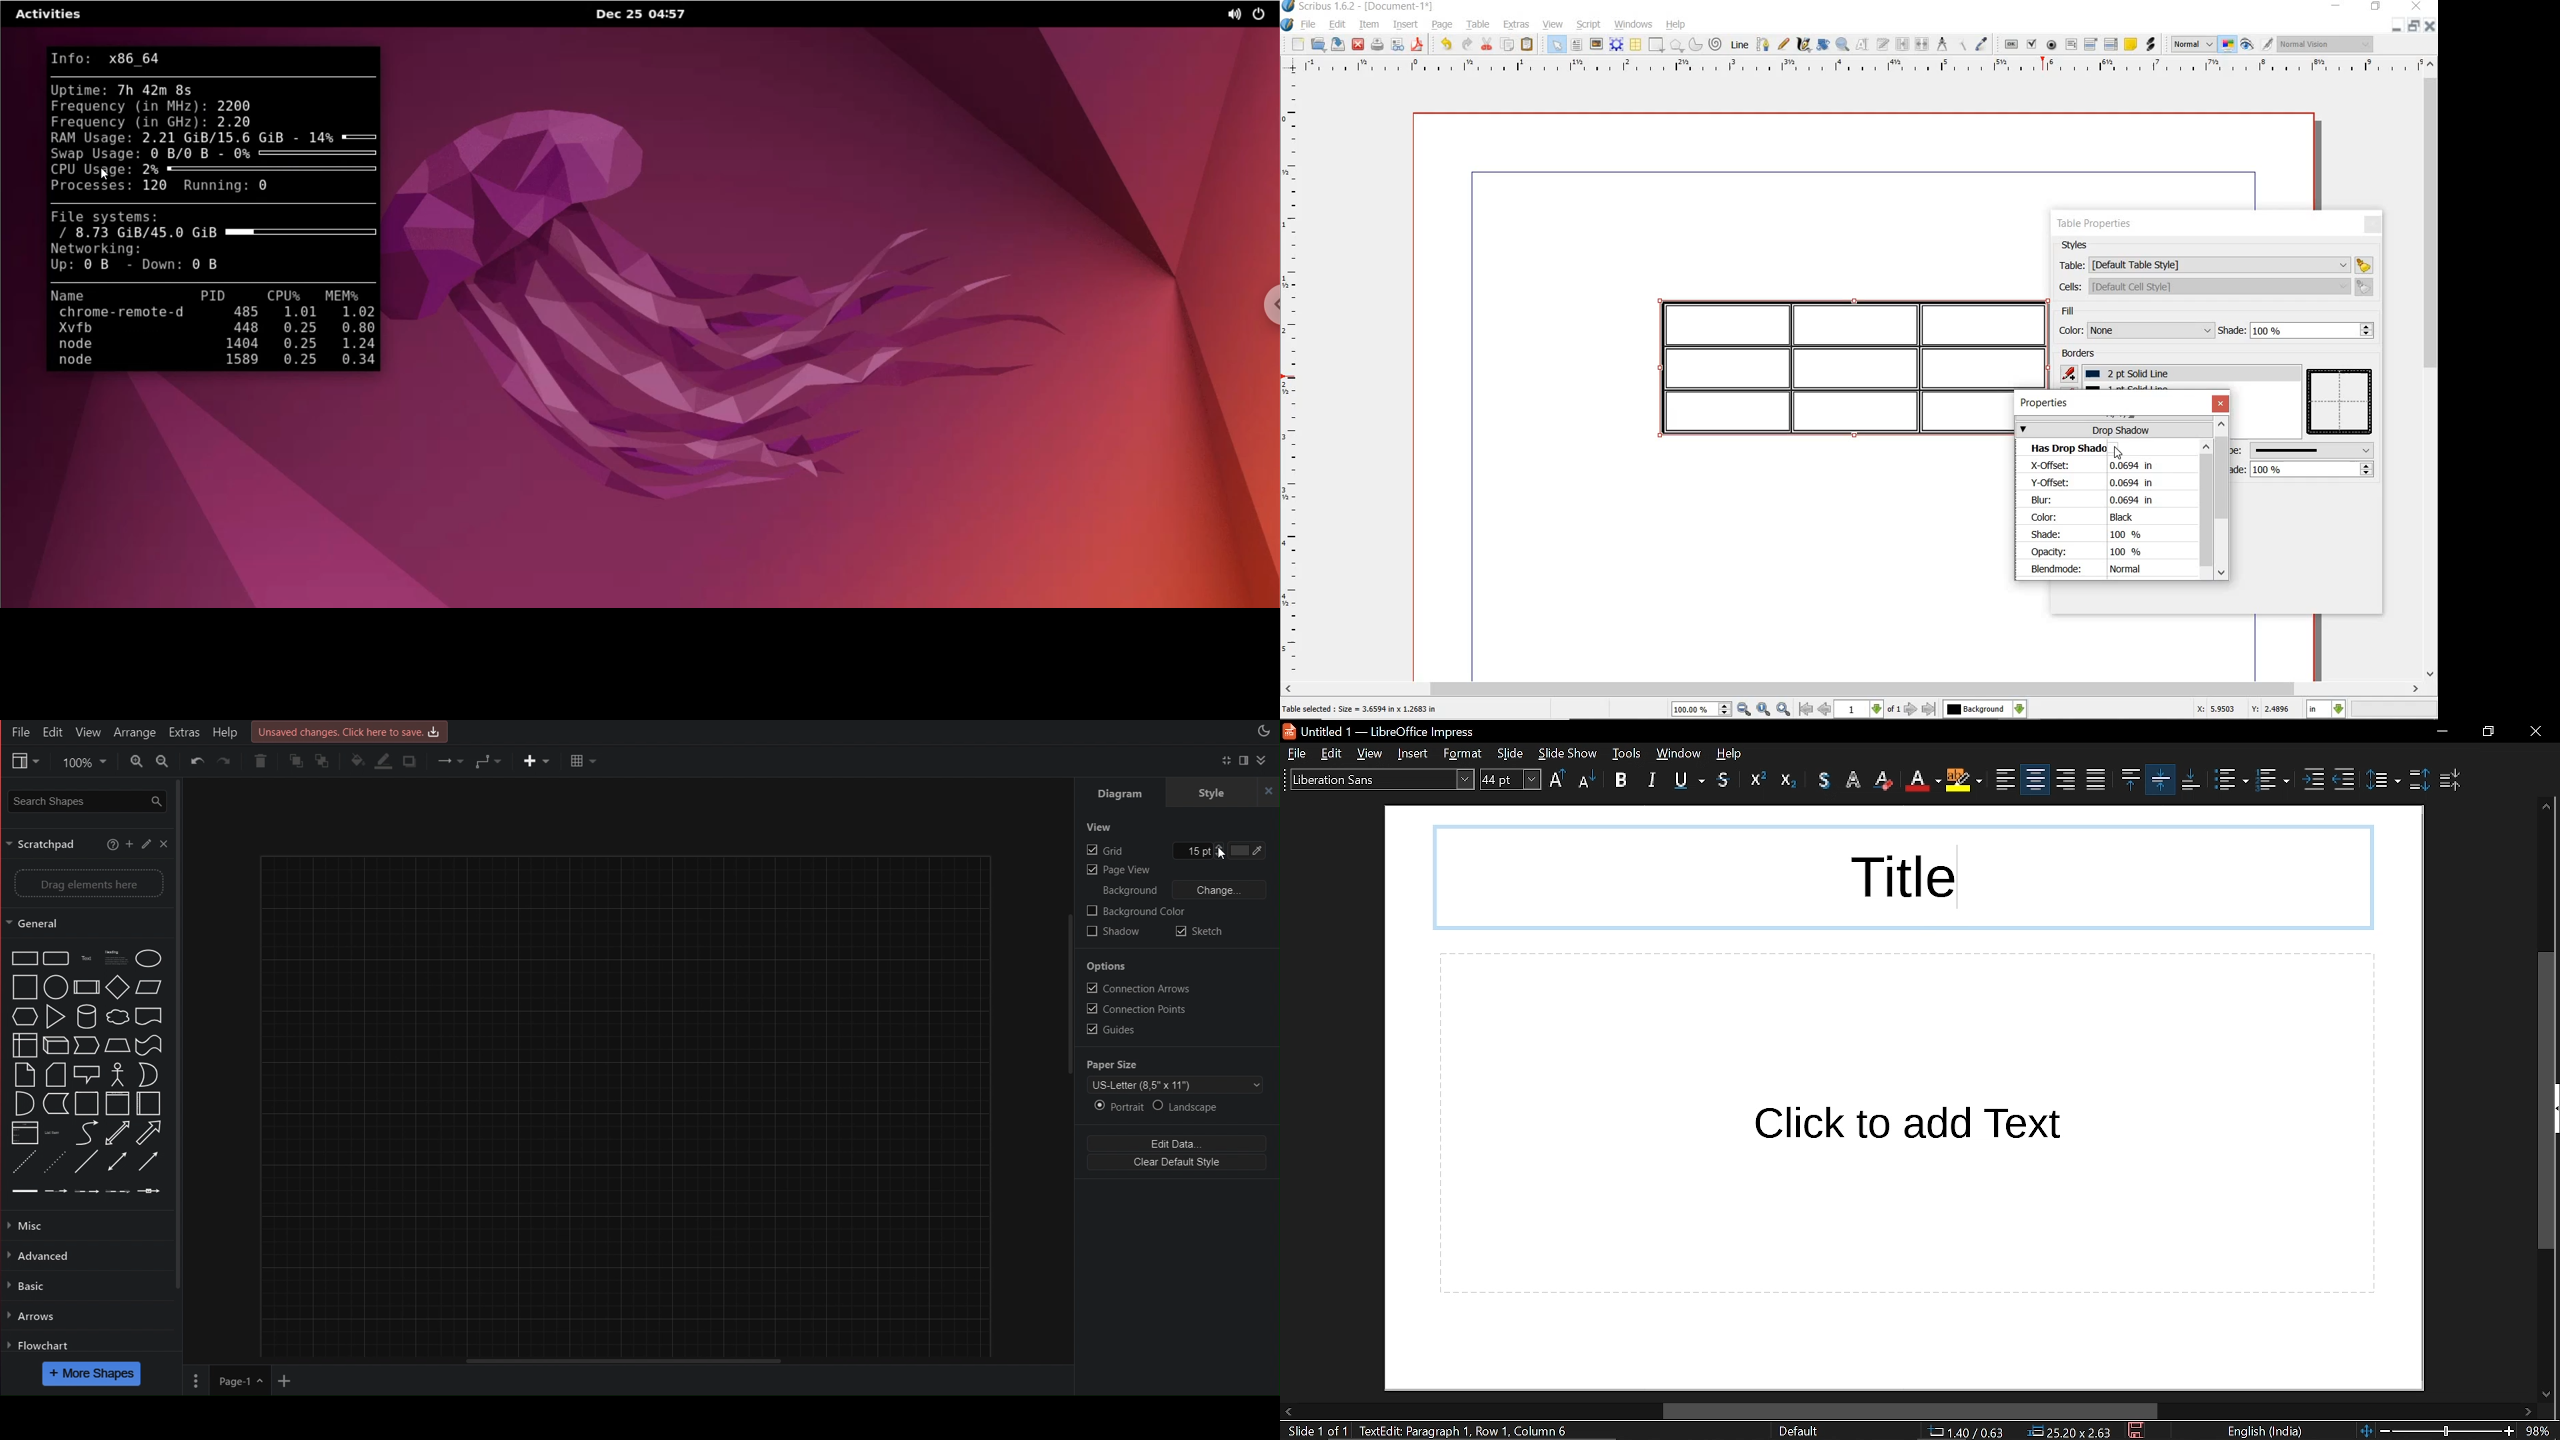 Image resolution: width=2576 pixels, height=1456 pixels. Describe the element at coordinates (2556, 1108) in the screenshot. I see `expand sidebar` at that location.